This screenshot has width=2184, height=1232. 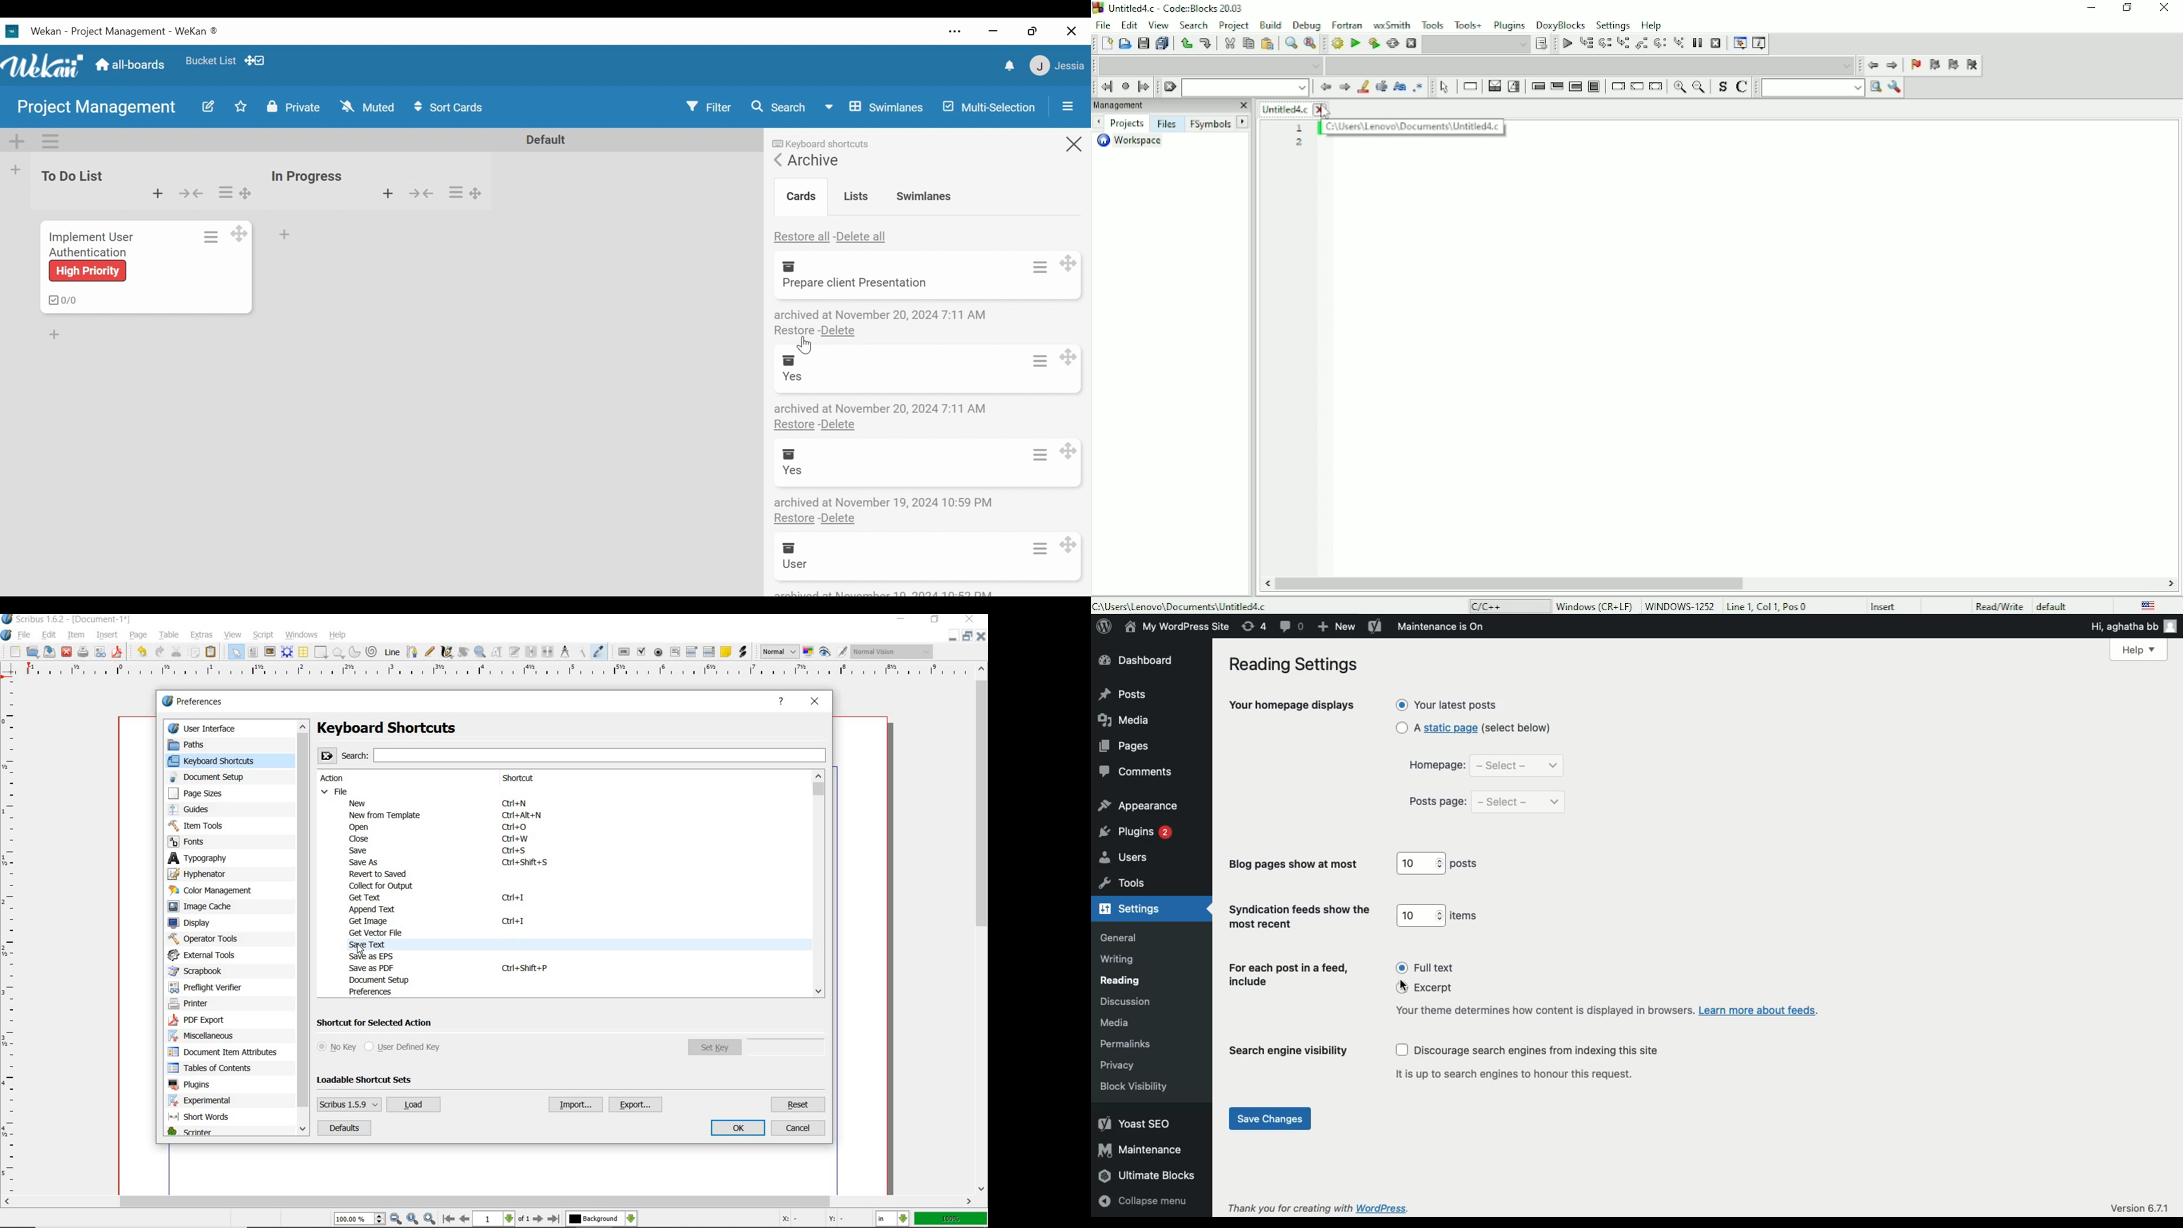 What do you see at coordinates (75, 634) in the screenshot?
I see `item` at bounding box center [75, 634].